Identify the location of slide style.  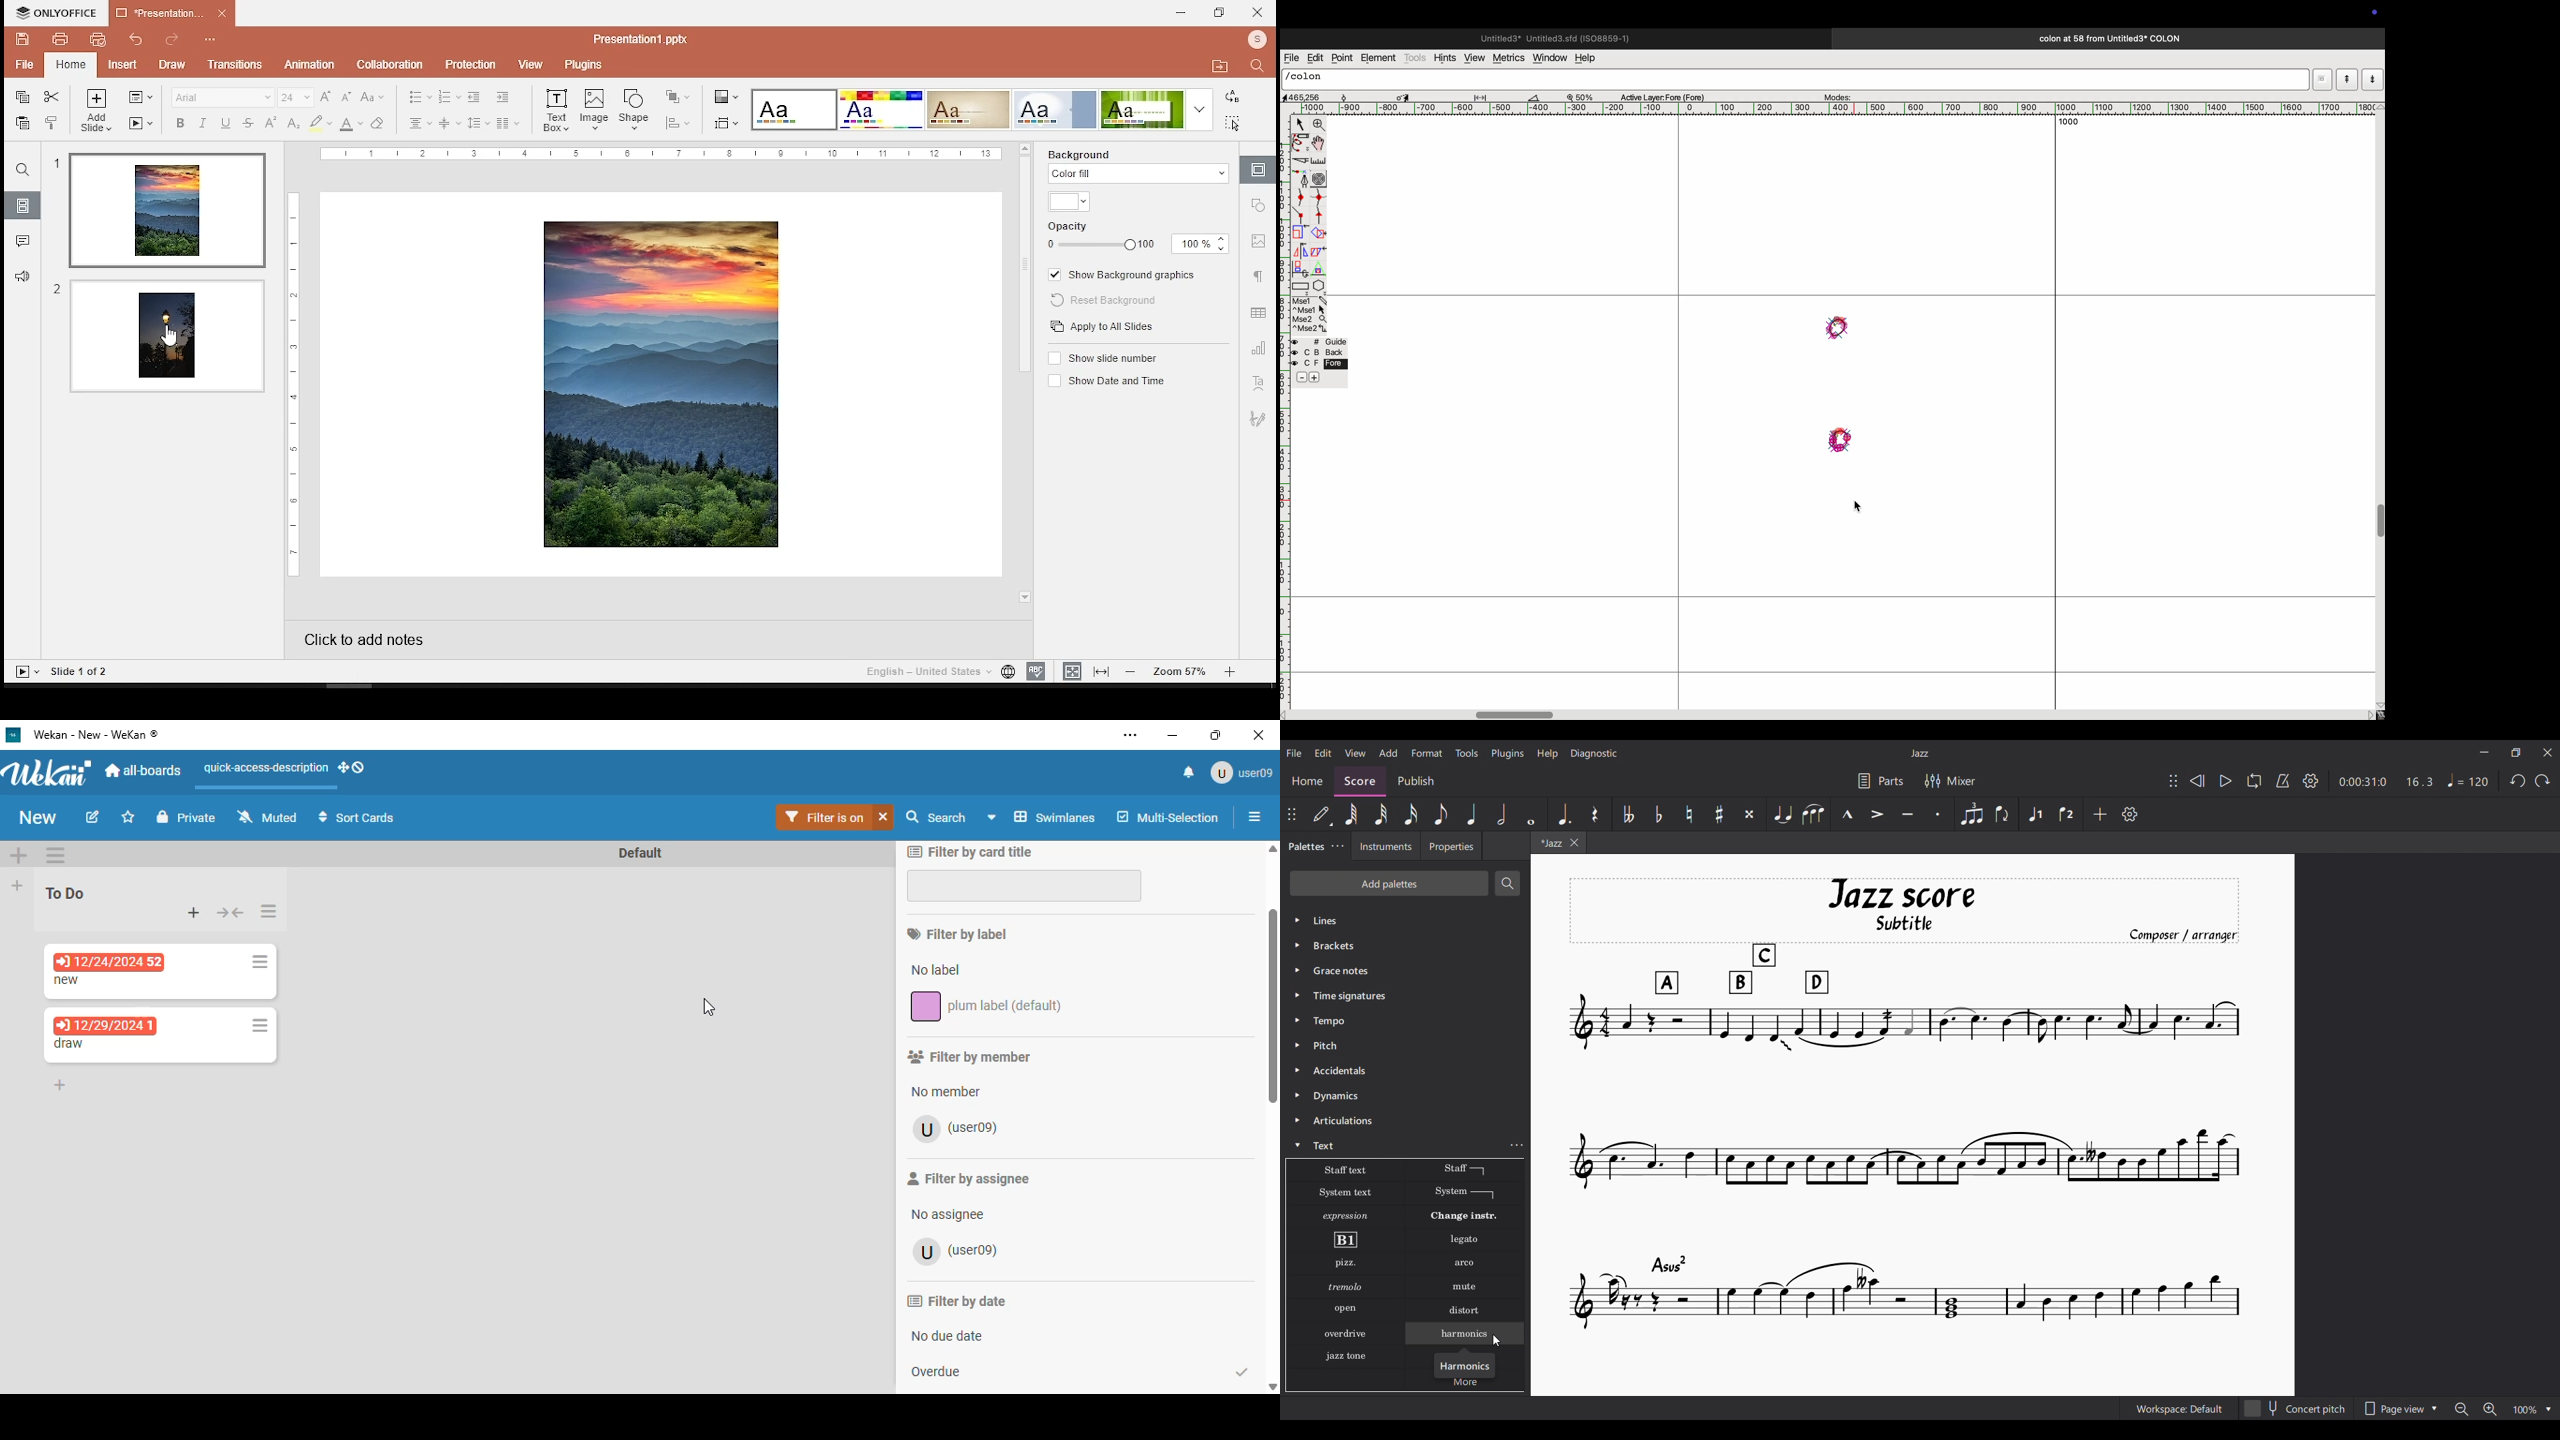
(794, 109).